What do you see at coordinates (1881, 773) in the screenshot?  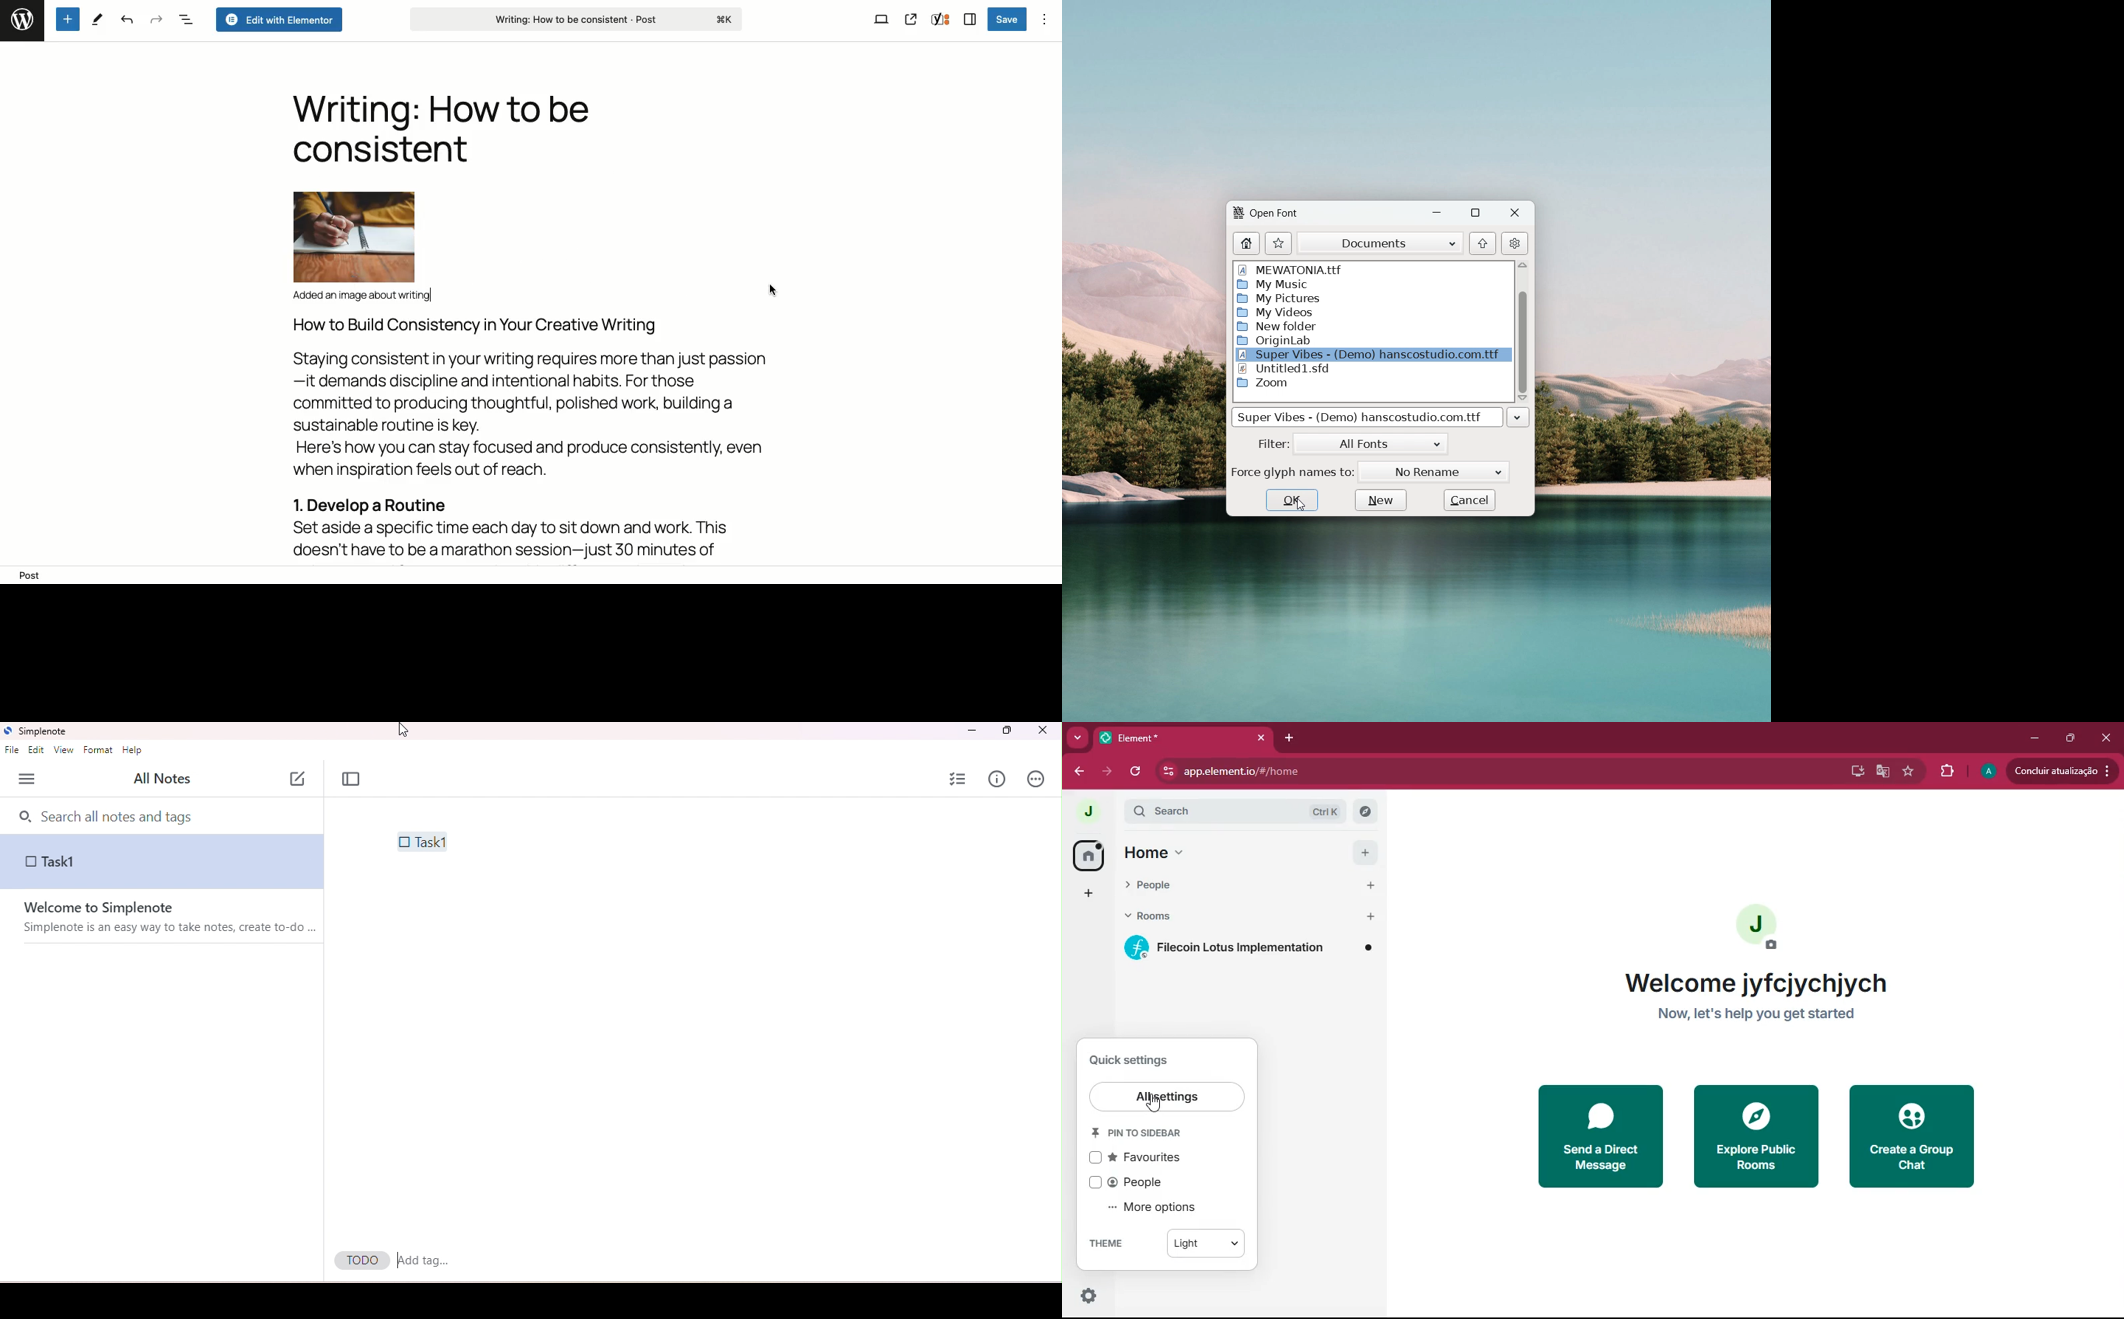 I see `google translate` at bounding box center [1881, 773].